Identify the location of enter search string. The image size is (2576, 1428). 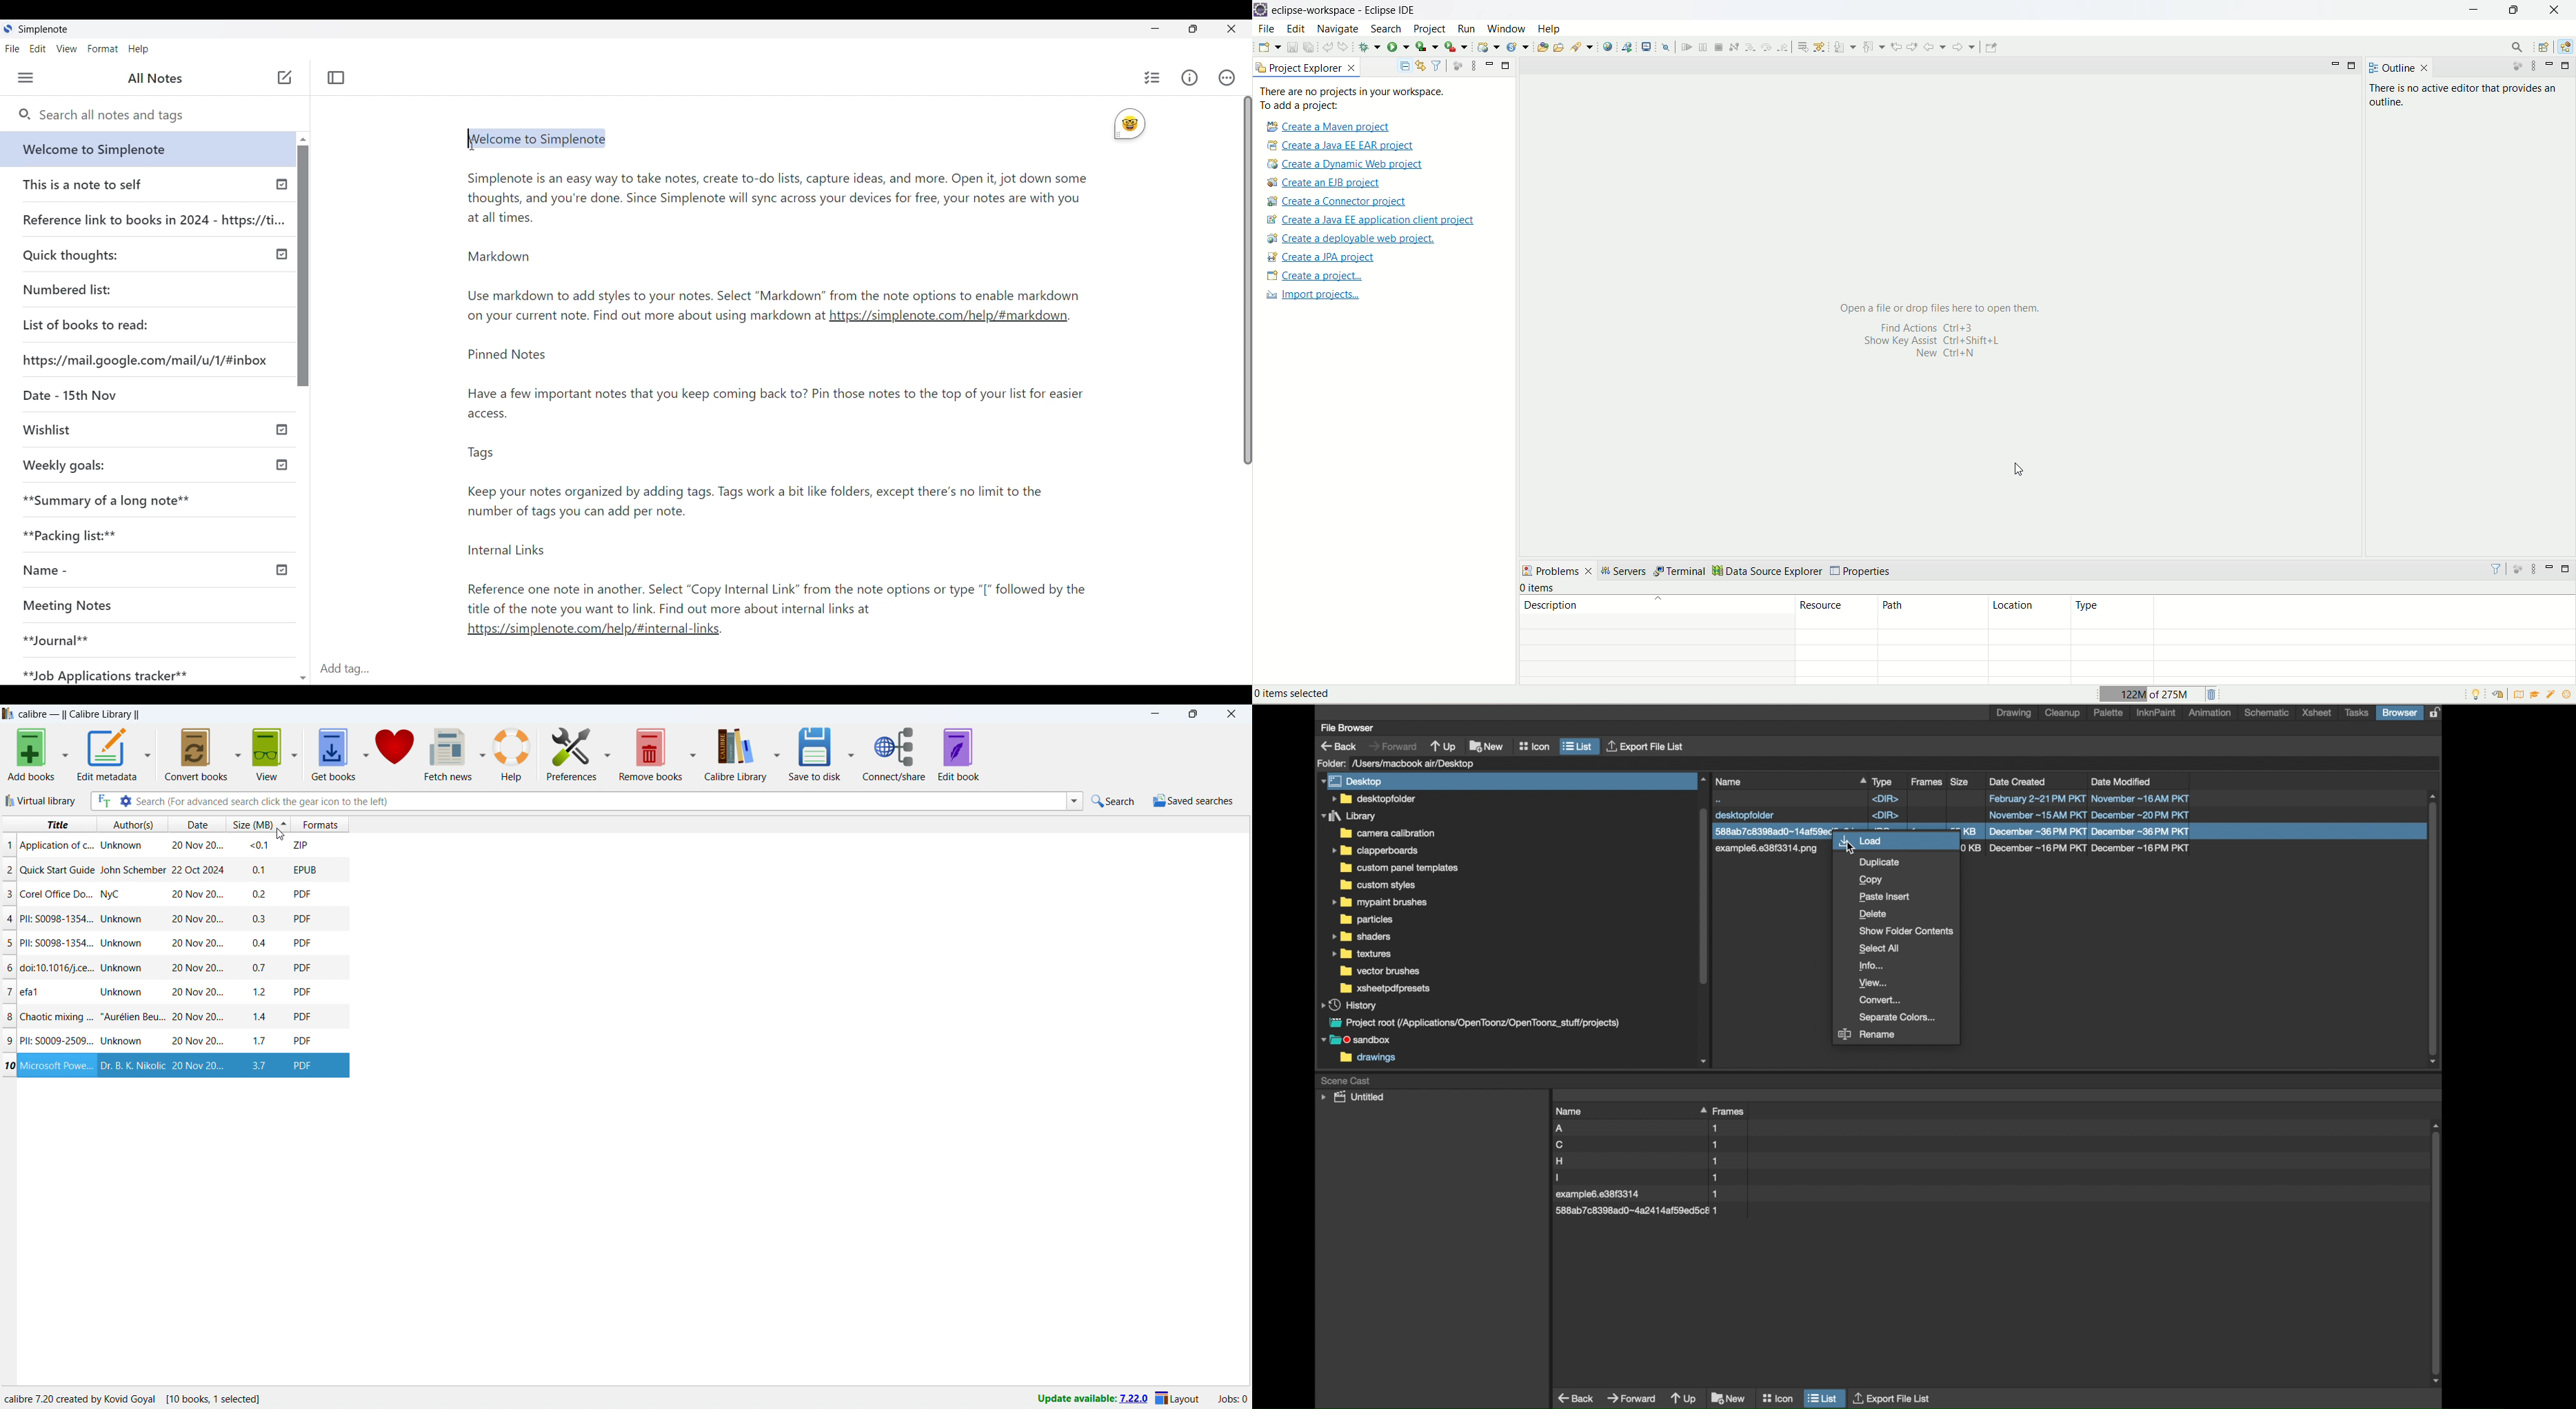
(601, 800).